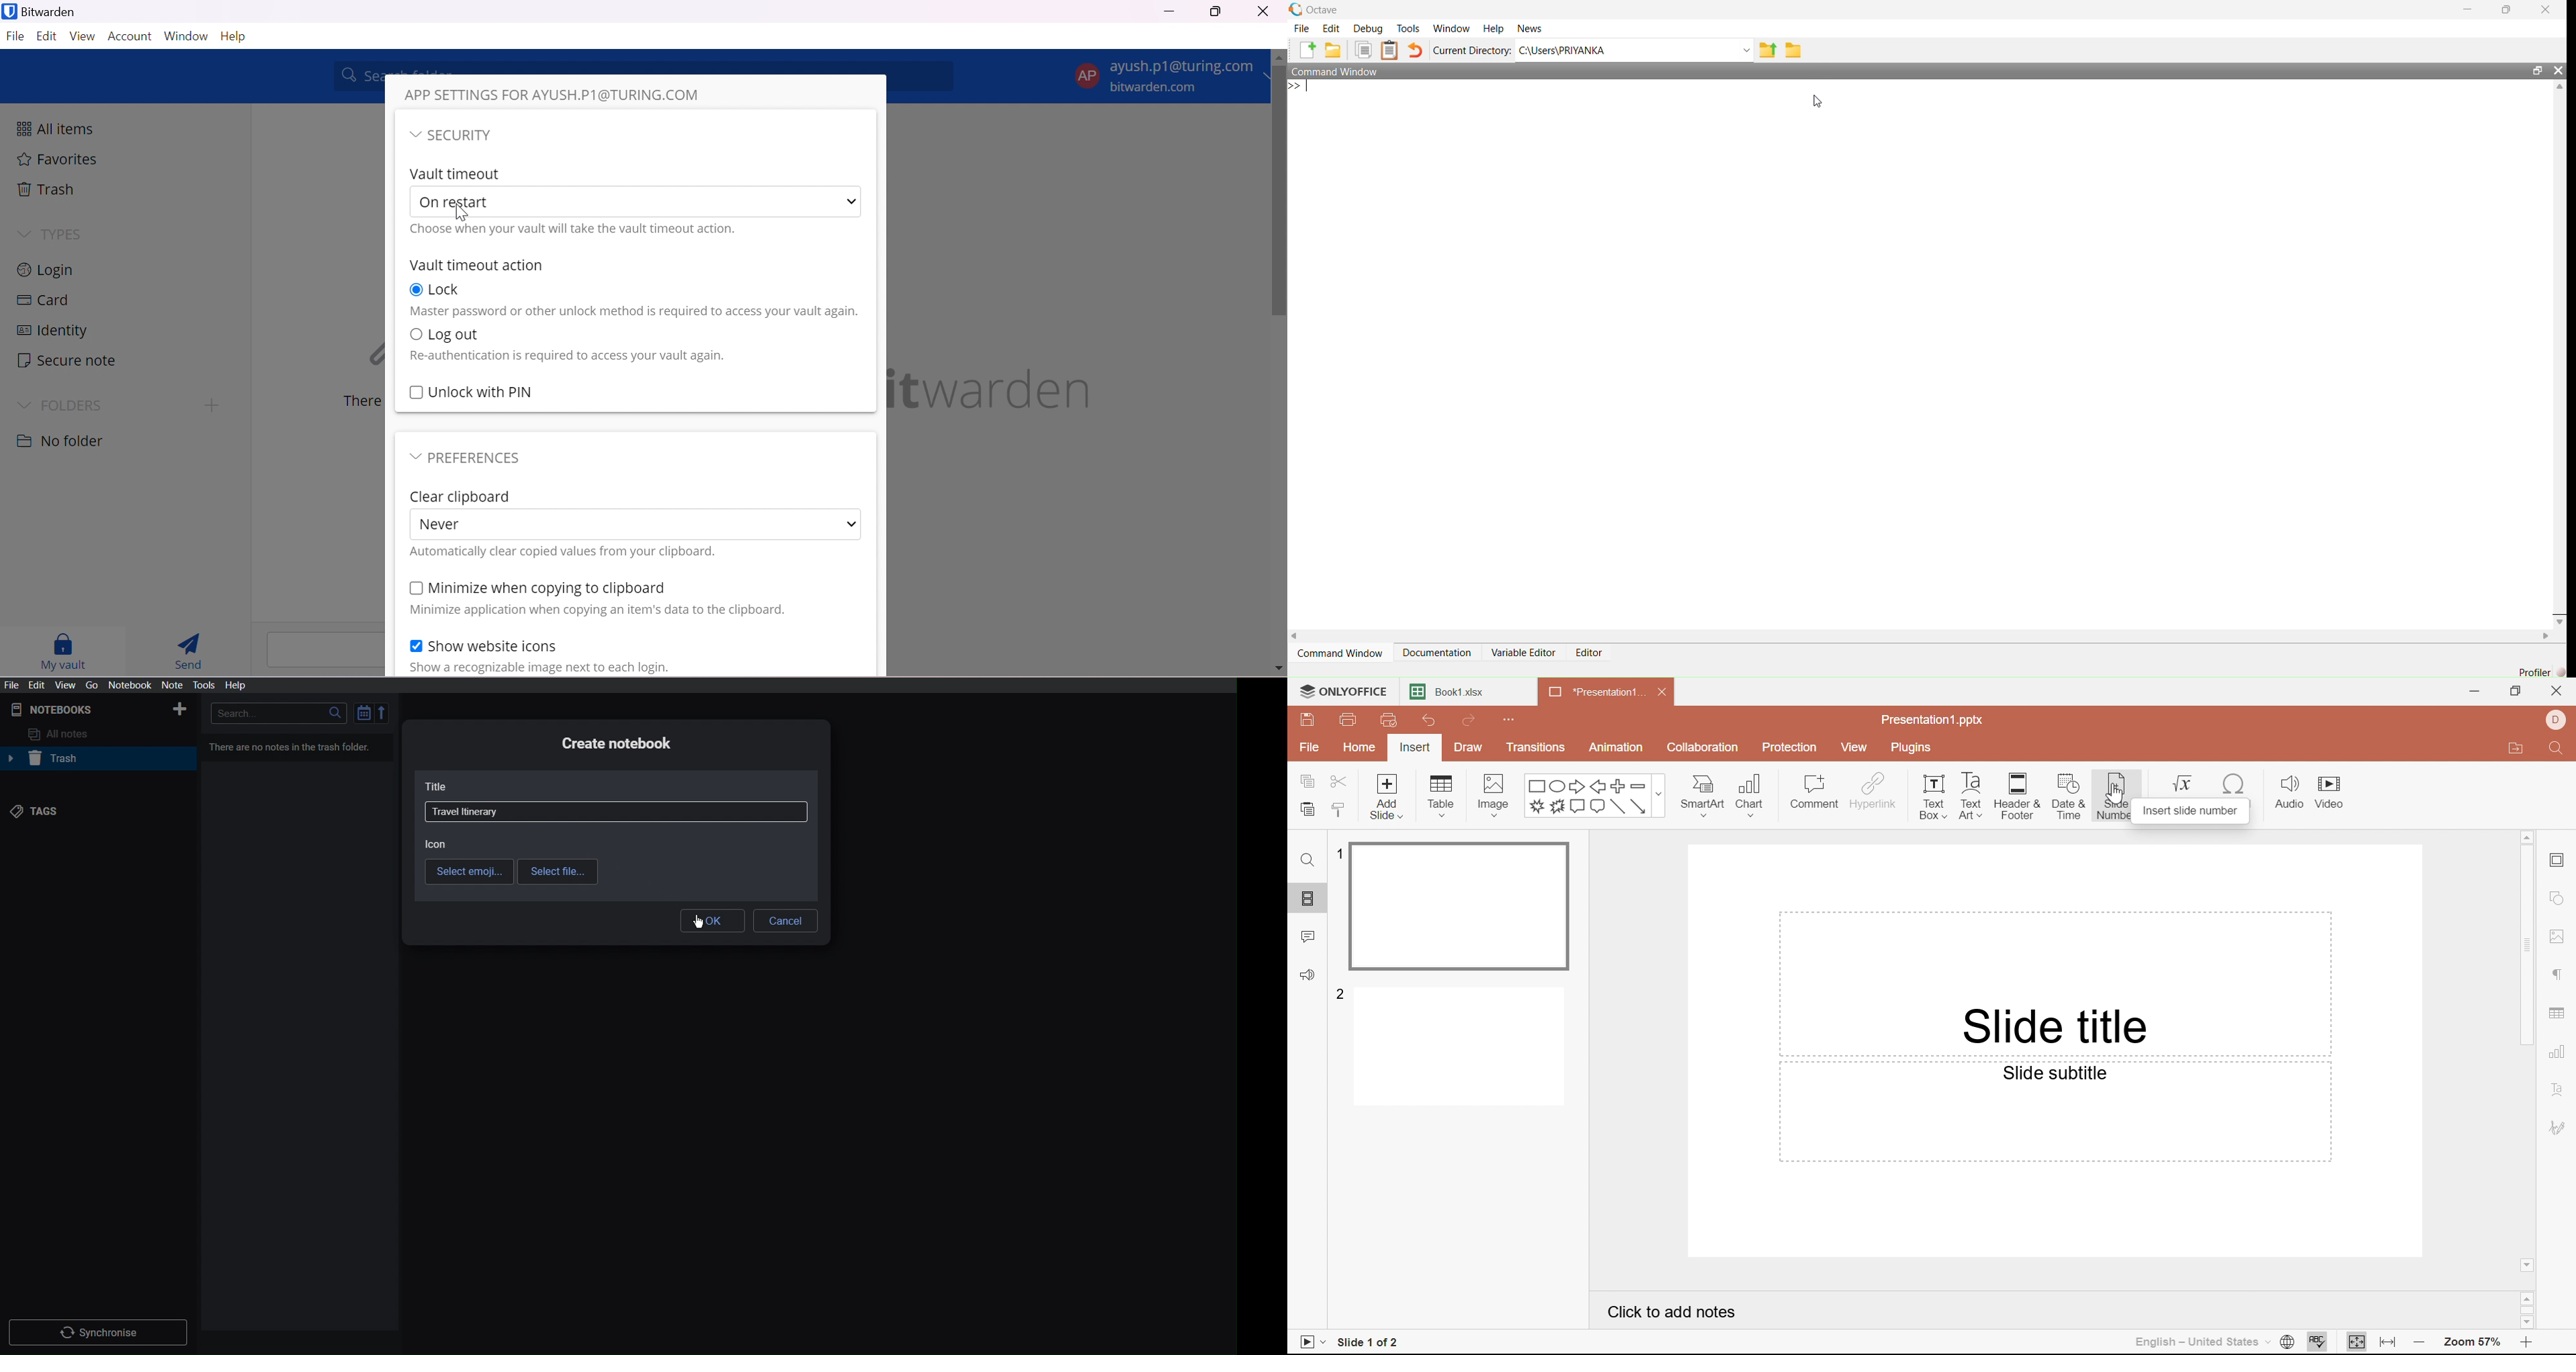 The height and width of the screenshot is (1372, 2576). What do you see at coordinates (2558, 1091) in the screenshot?
I see `Text Art settings` at bounding box center [2558, 1091].